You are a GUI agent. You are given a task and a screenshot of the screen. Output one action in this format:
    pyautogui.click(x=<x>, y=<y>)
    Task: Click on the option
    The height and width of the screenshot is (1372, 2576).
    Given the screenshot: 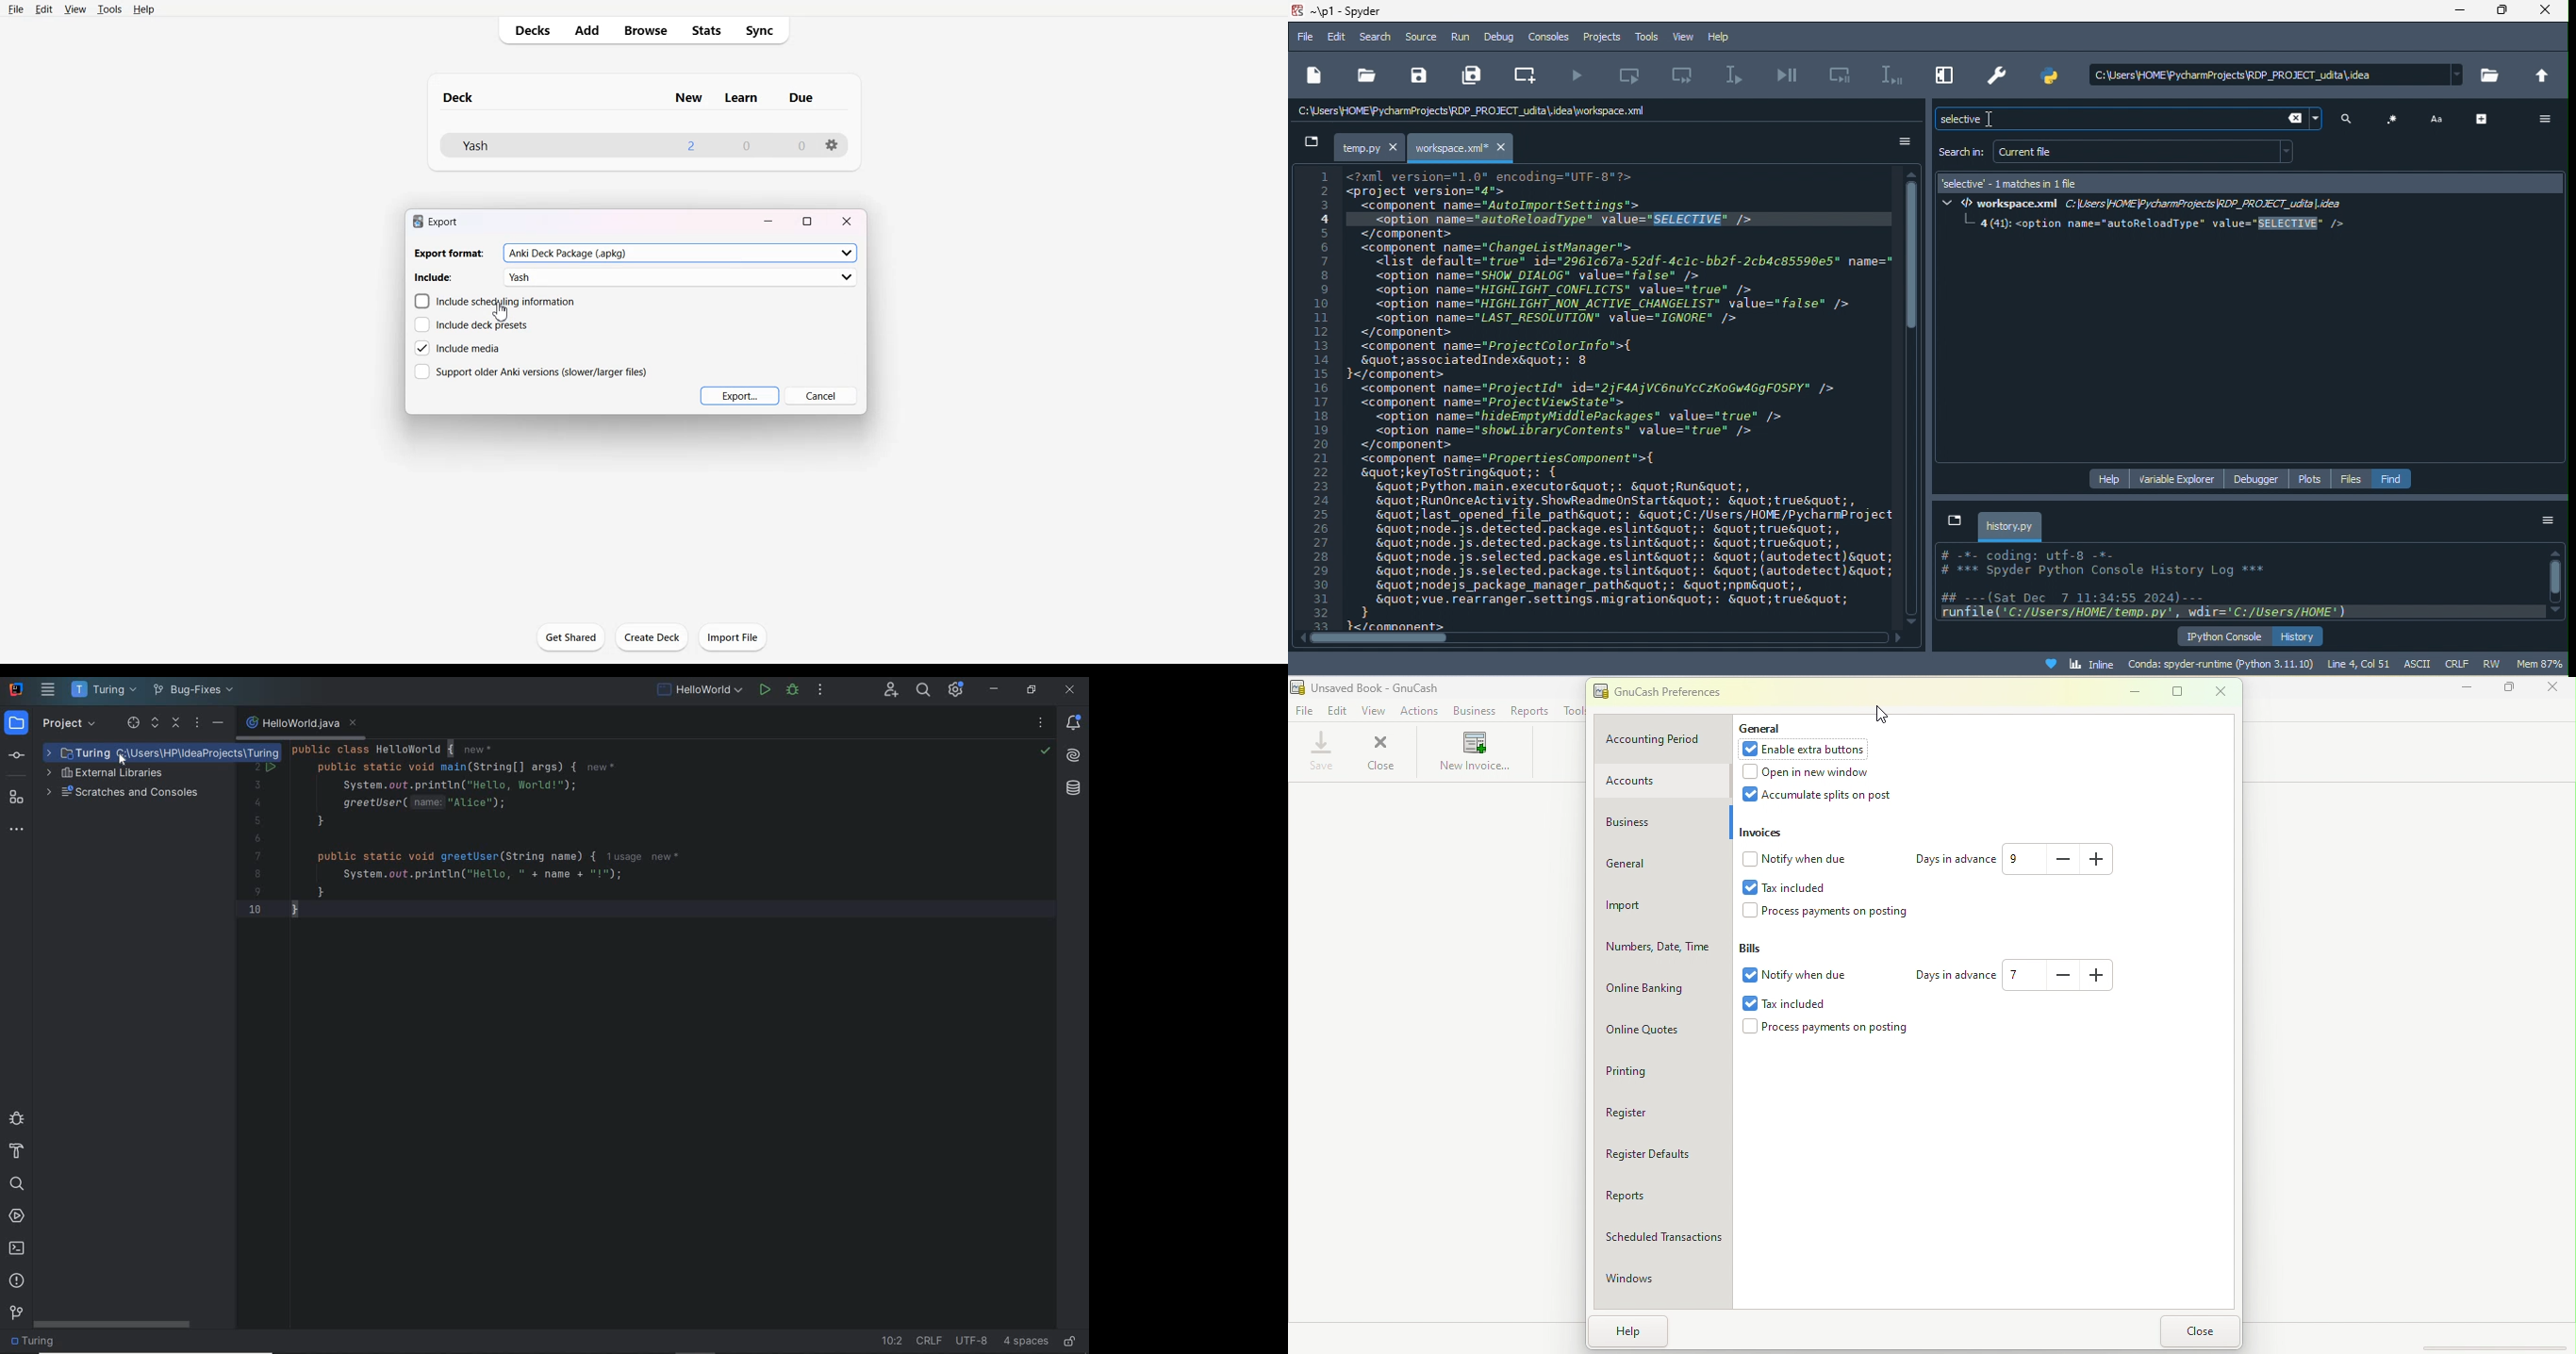 What is the action you would take?
    pyautogui.click(x=2542, y=119)
    